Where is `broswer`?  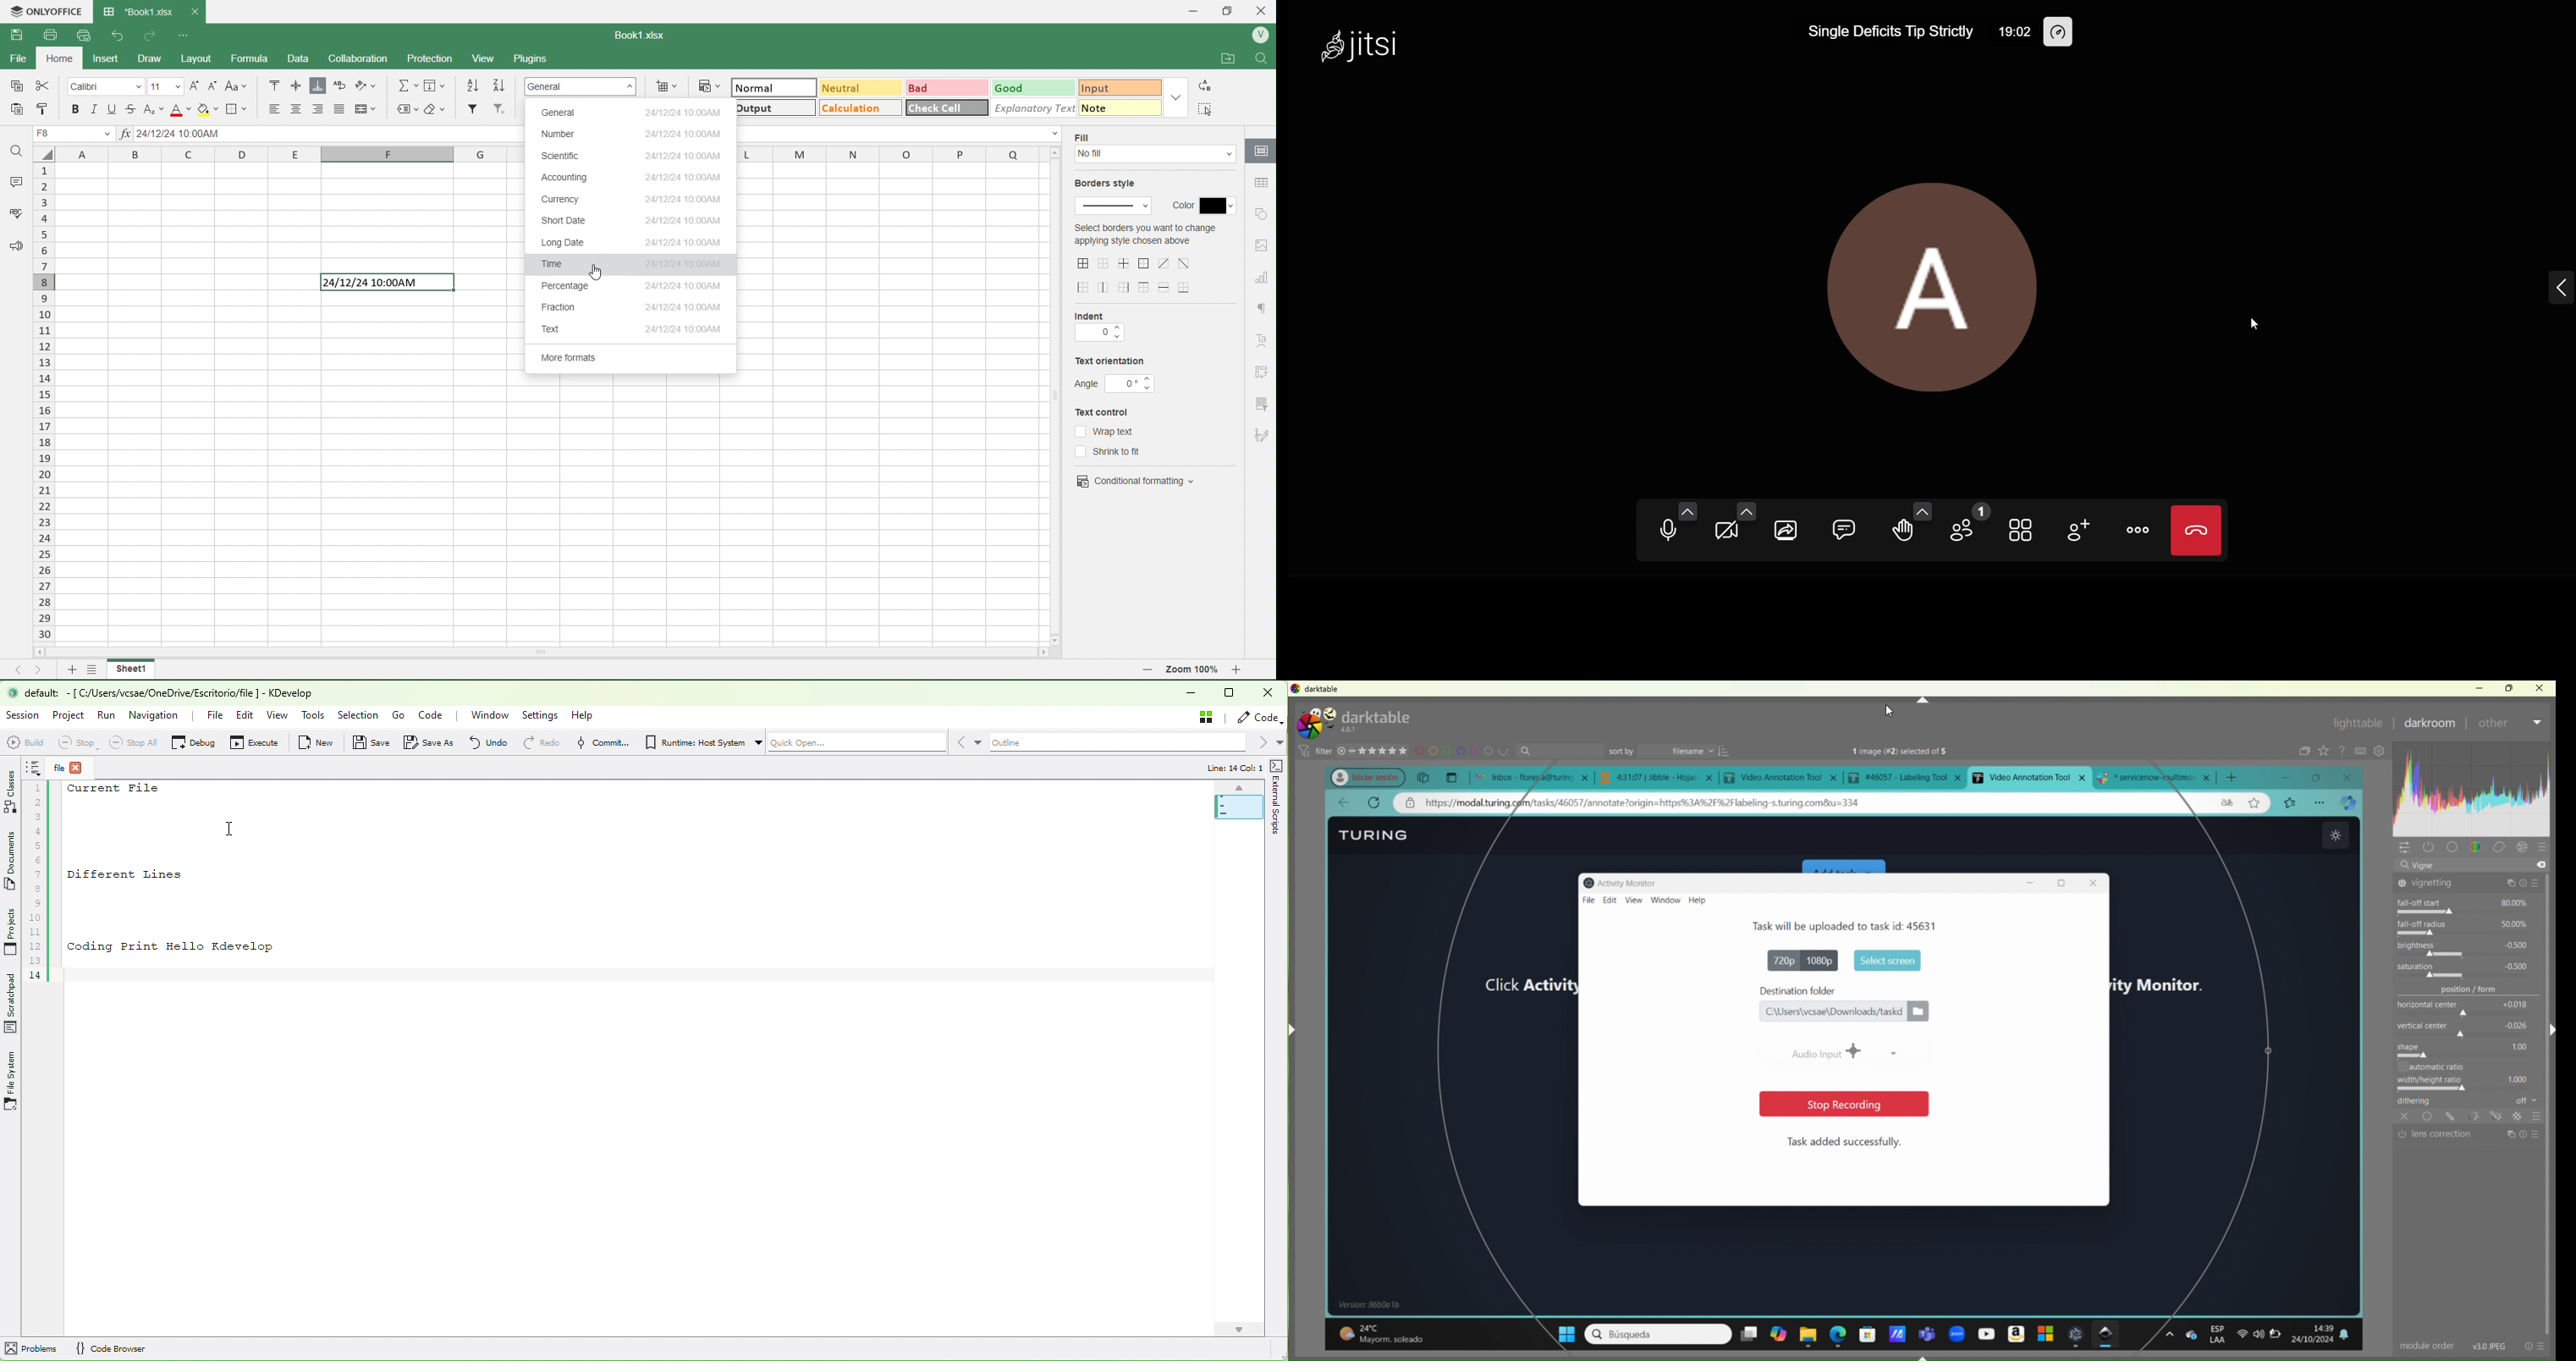 broswer is located at coordinates (2352, 803).